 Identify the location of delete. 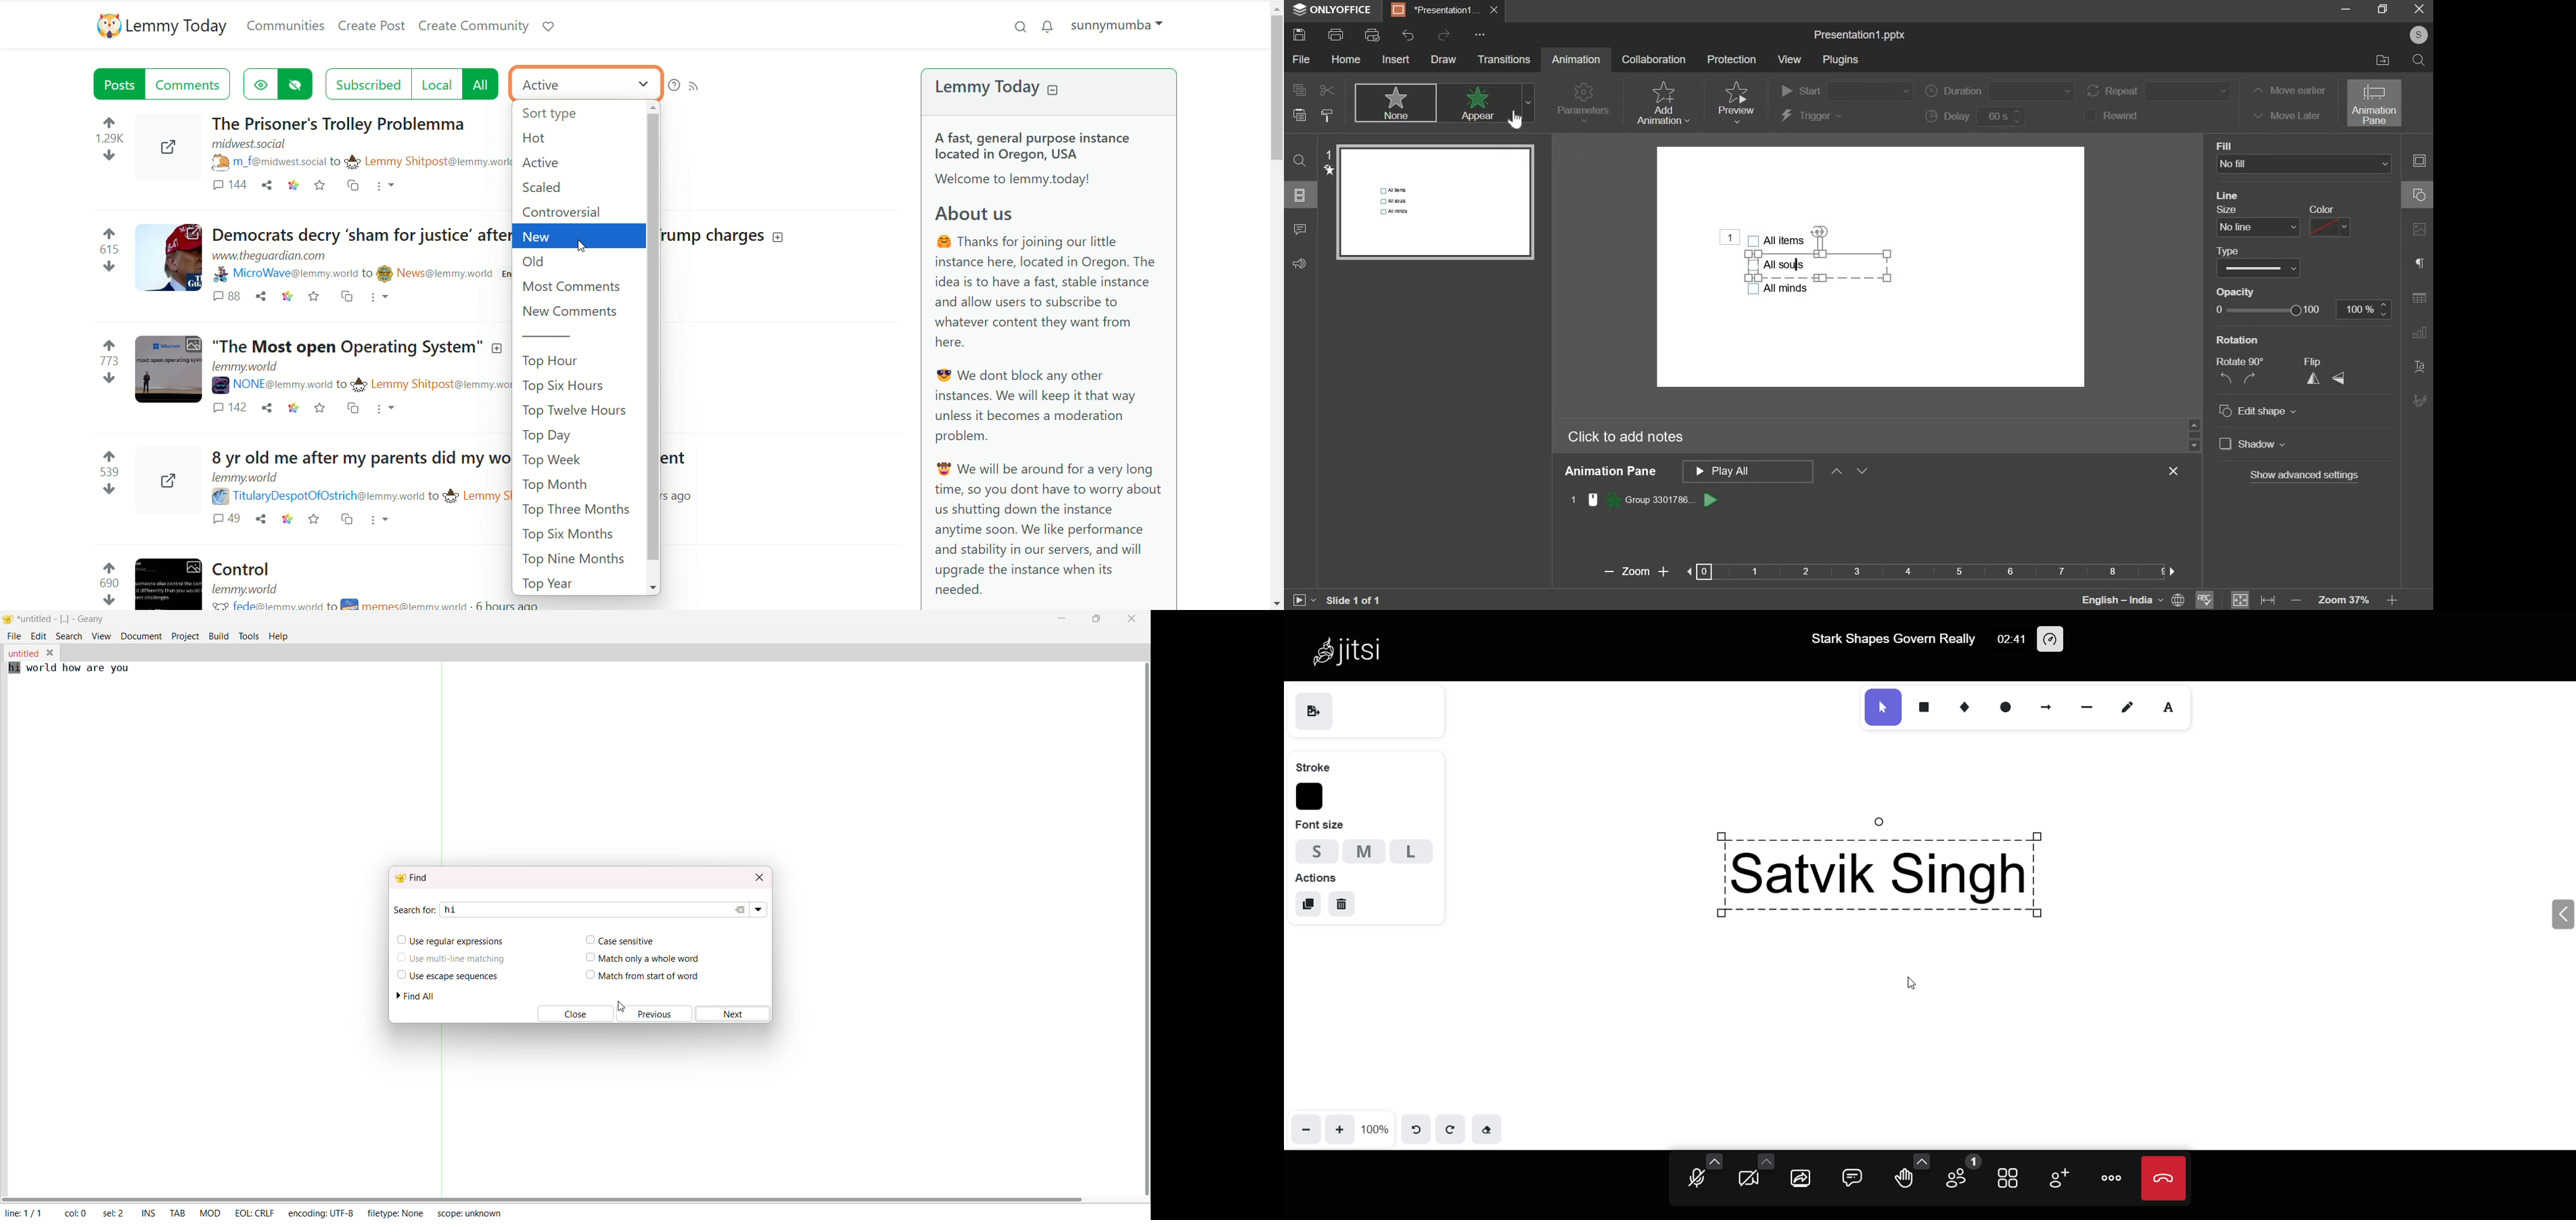
(1342, 905).